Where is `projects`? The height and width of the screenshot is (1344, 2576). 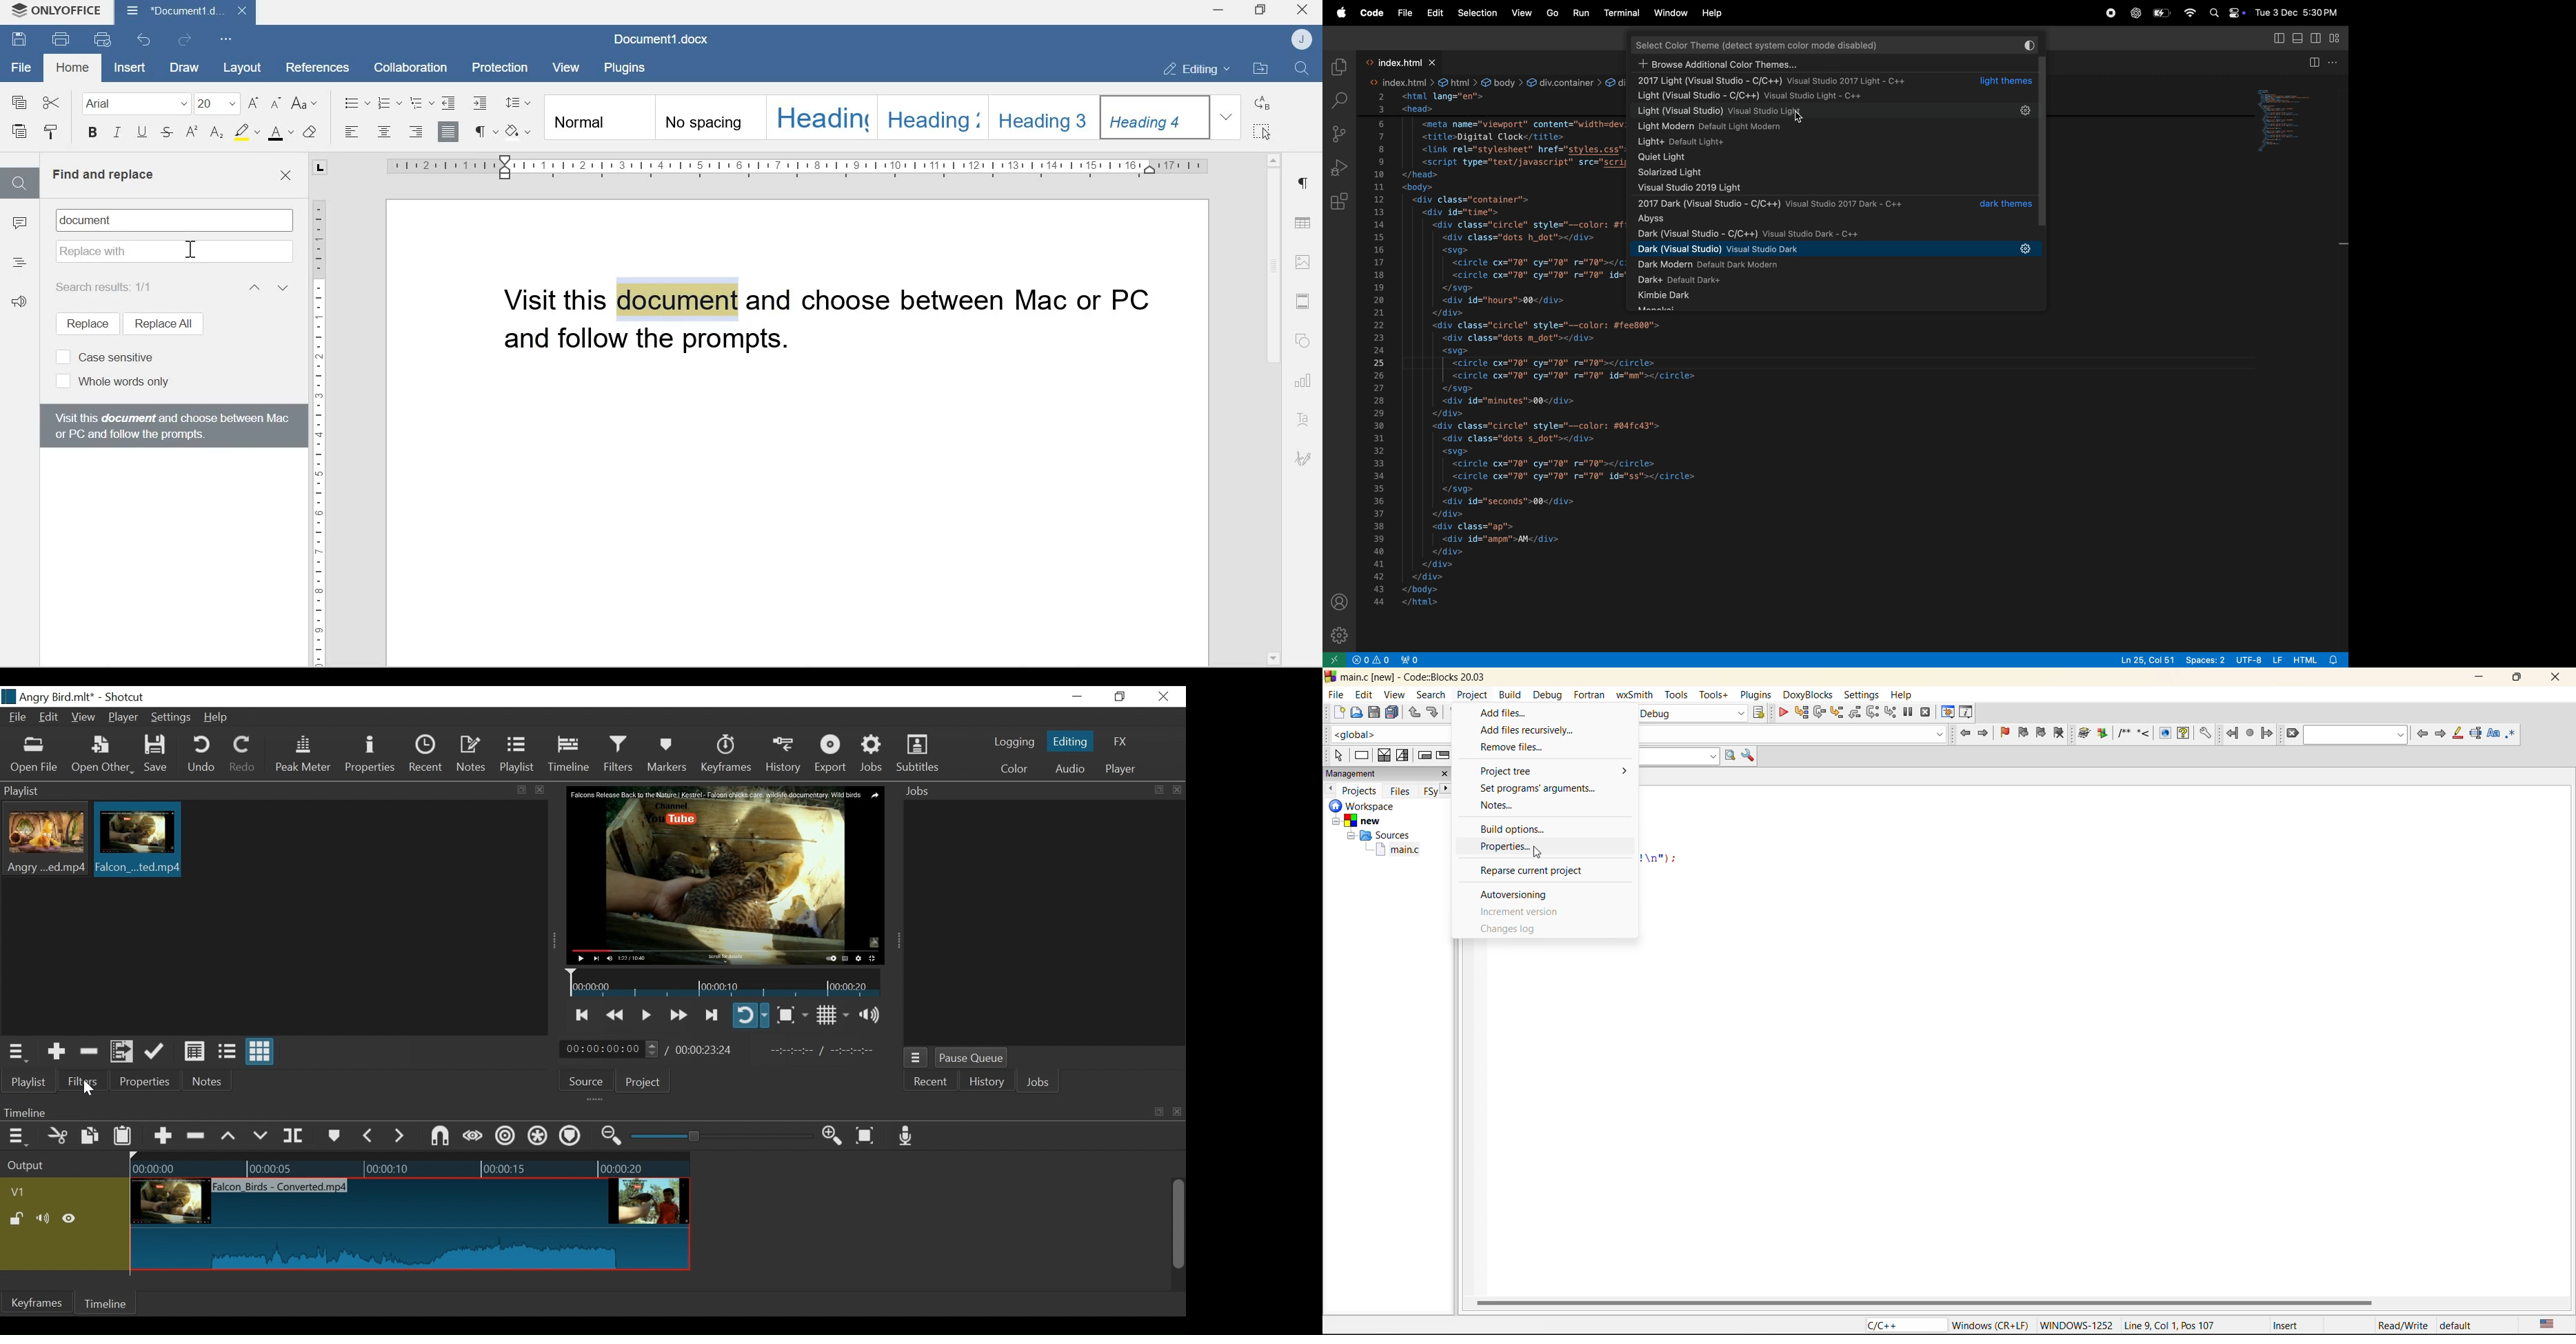 projects is located at coordinates (1362, 790).